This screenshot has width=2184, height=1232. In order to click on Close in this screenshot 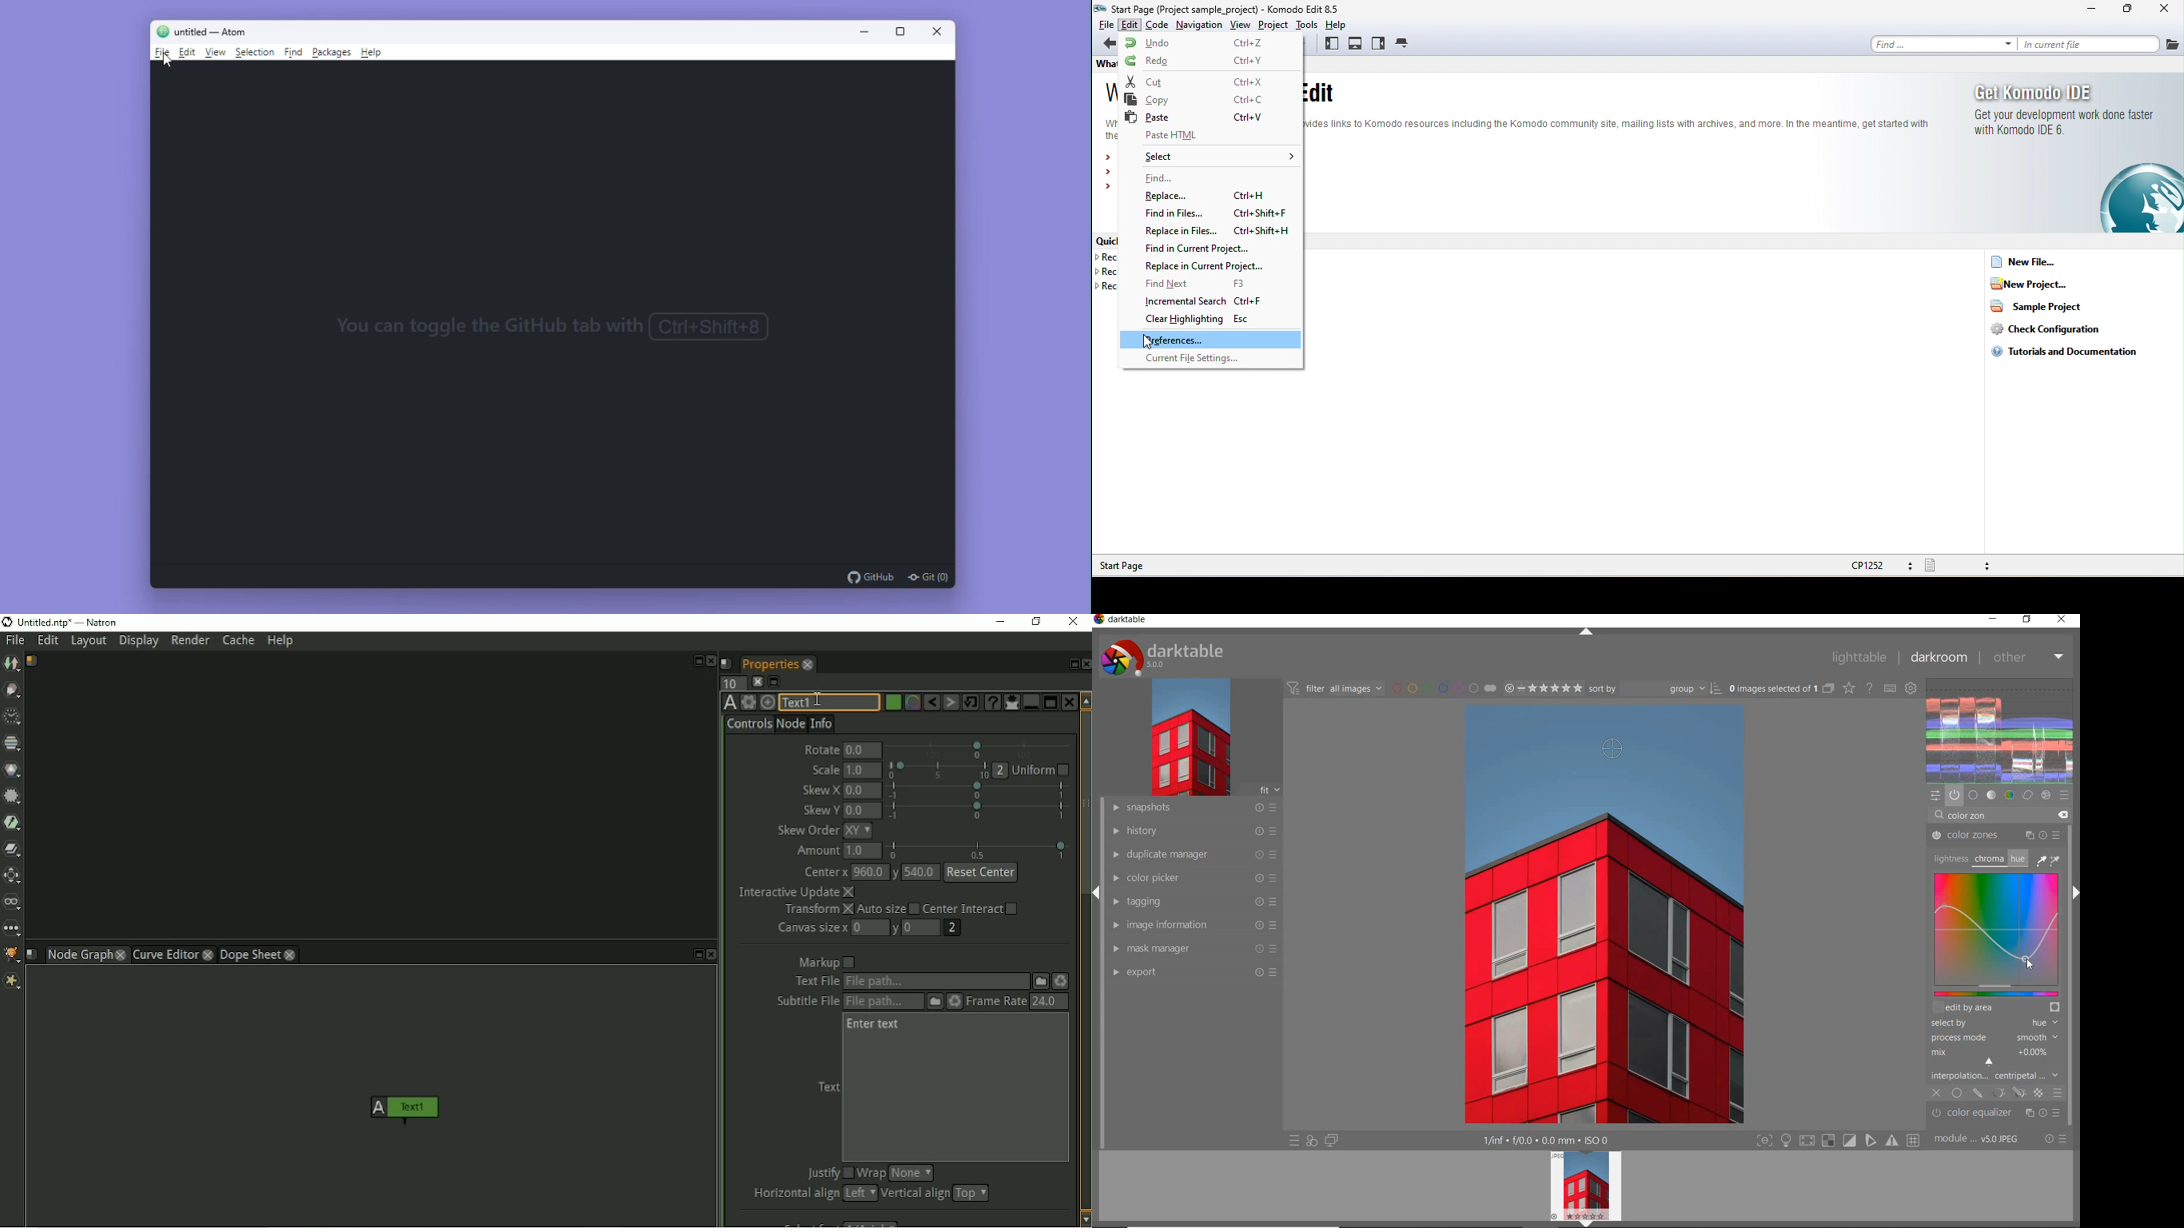, I will do `click(1072, 622)`.